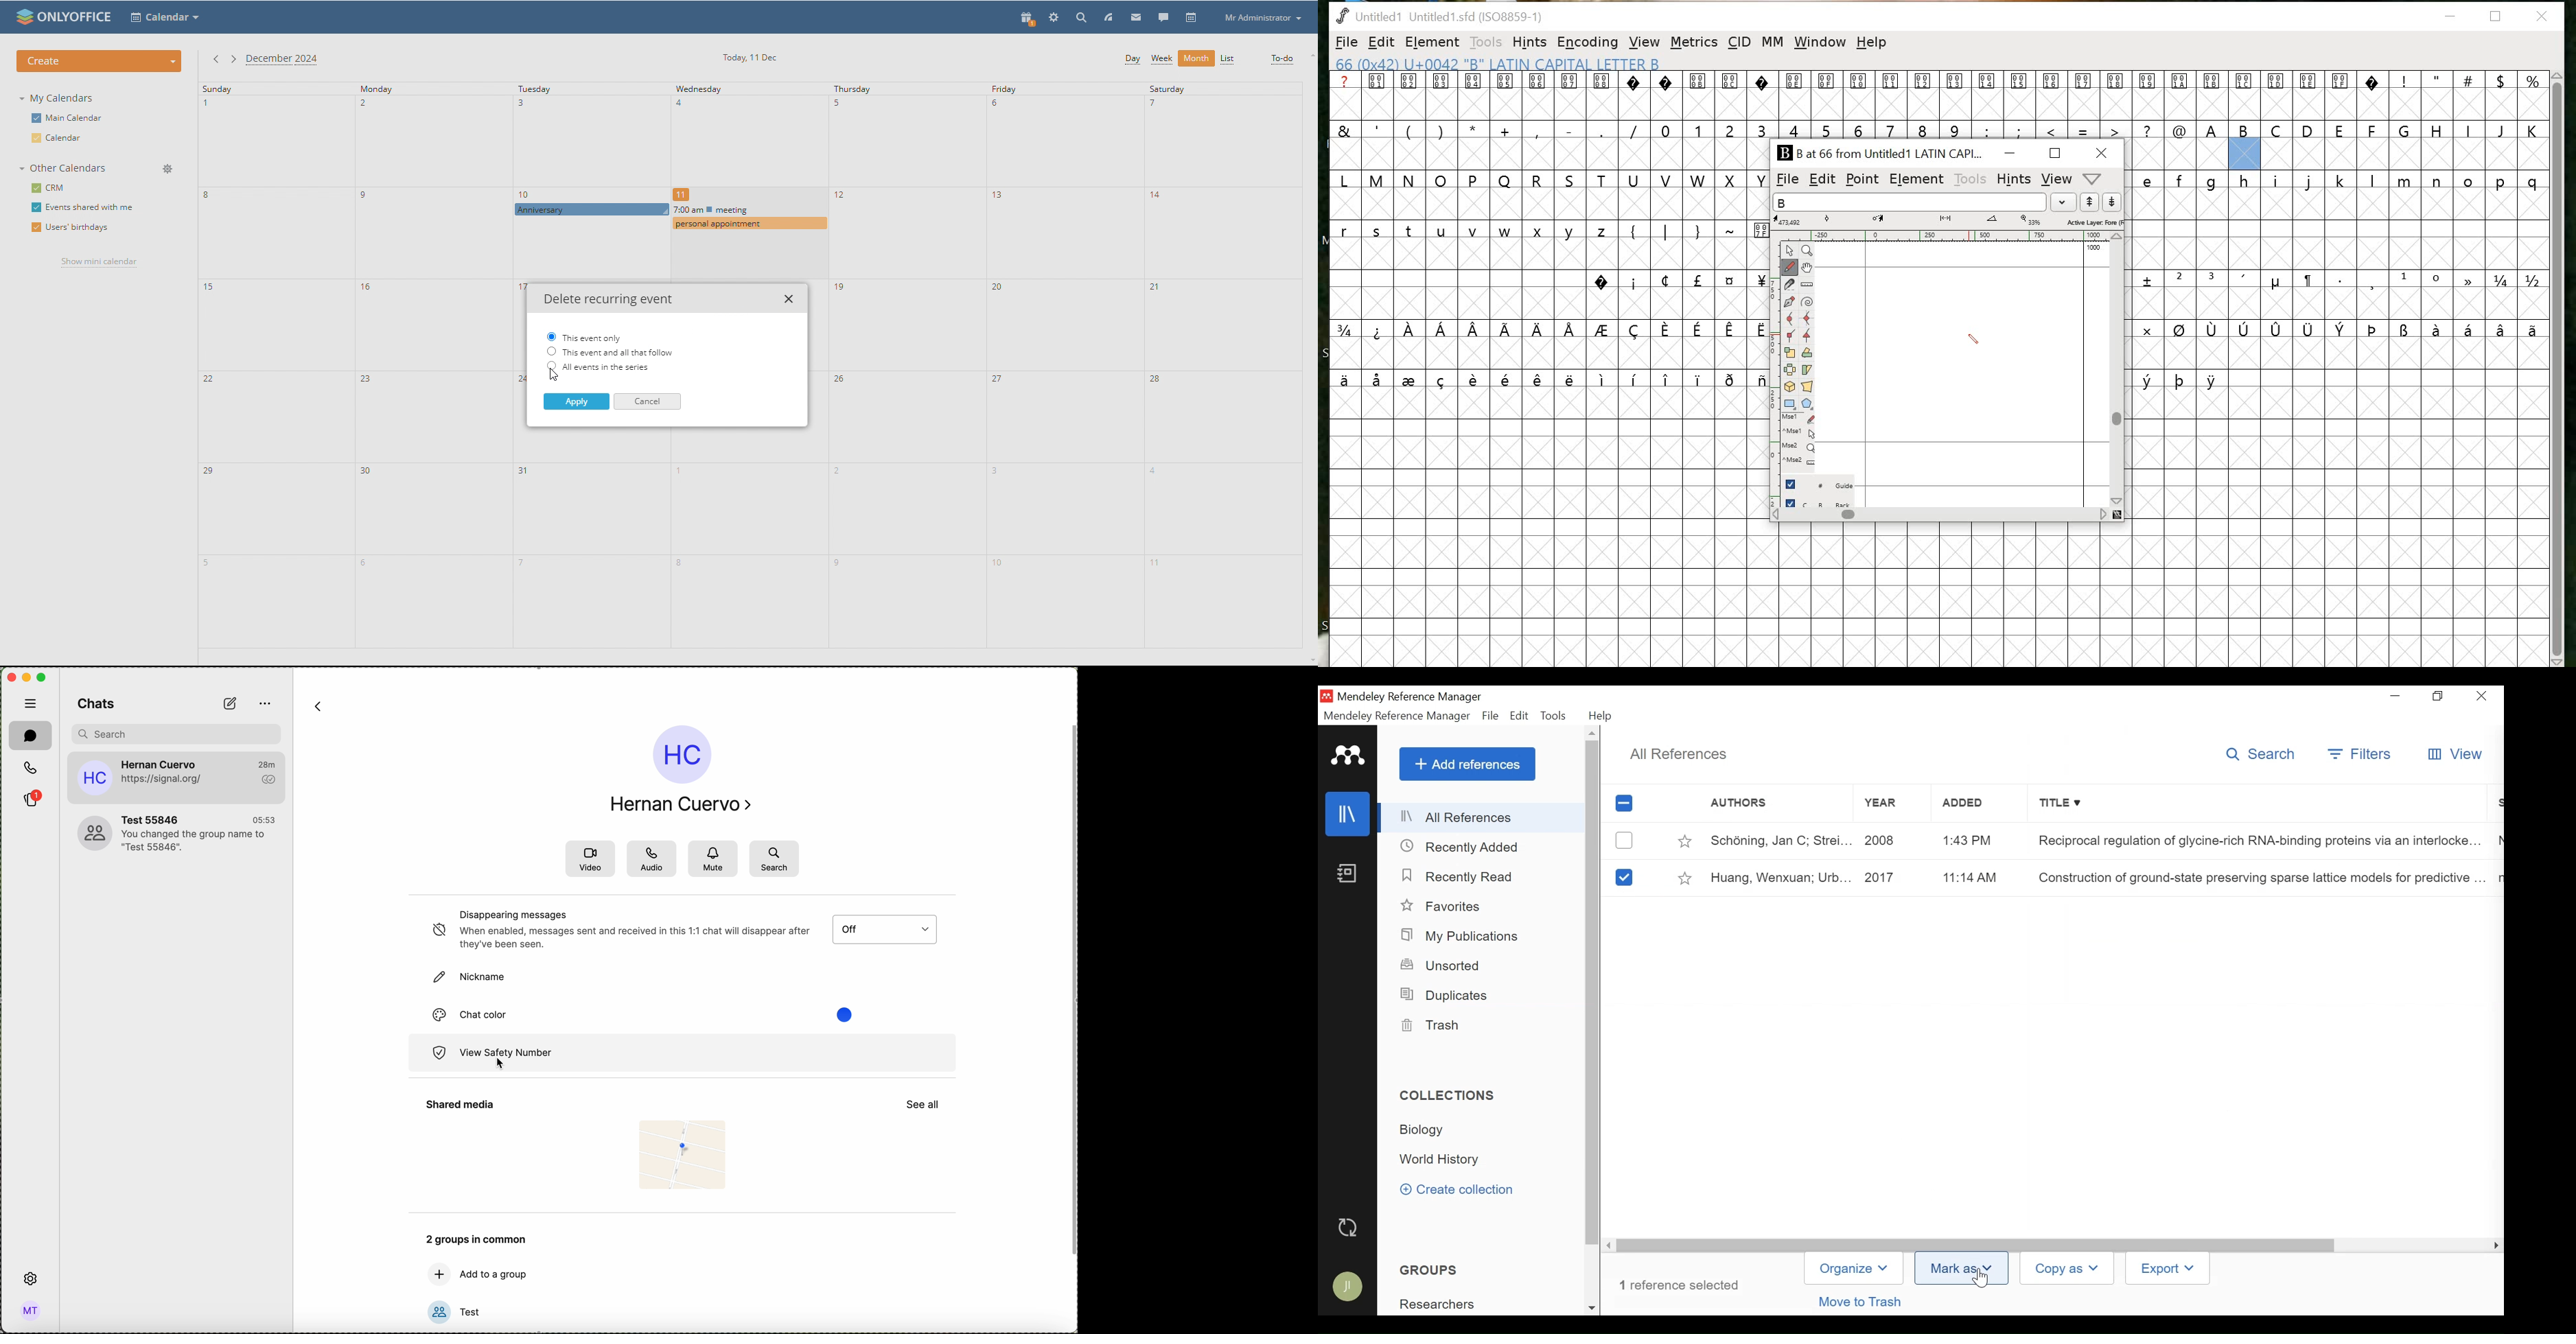  I want to click on Create Collection, so click(1463, 1190).